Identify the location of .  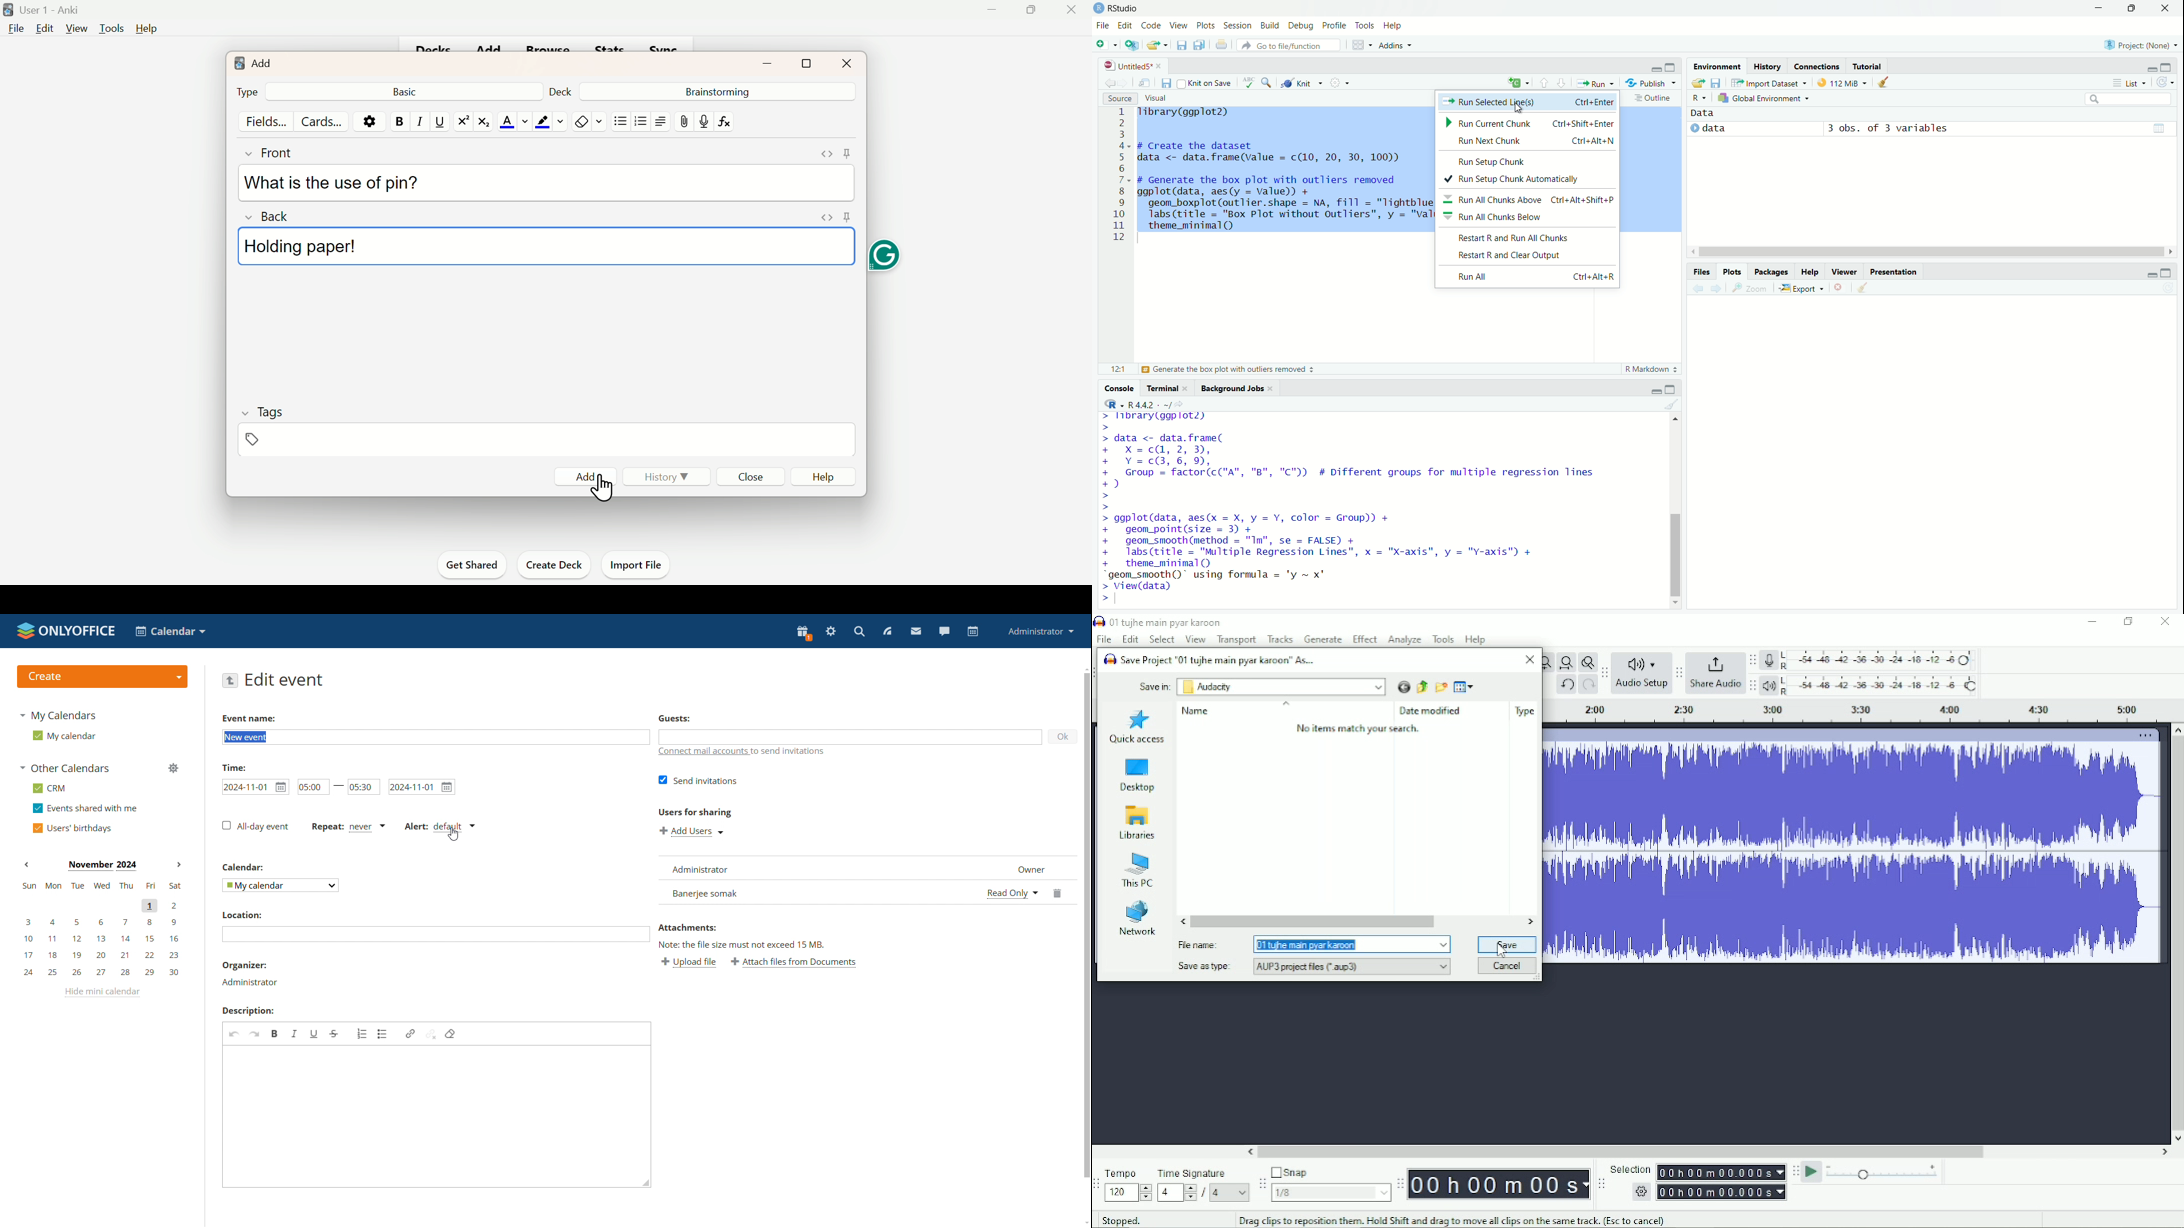
(243, 866).